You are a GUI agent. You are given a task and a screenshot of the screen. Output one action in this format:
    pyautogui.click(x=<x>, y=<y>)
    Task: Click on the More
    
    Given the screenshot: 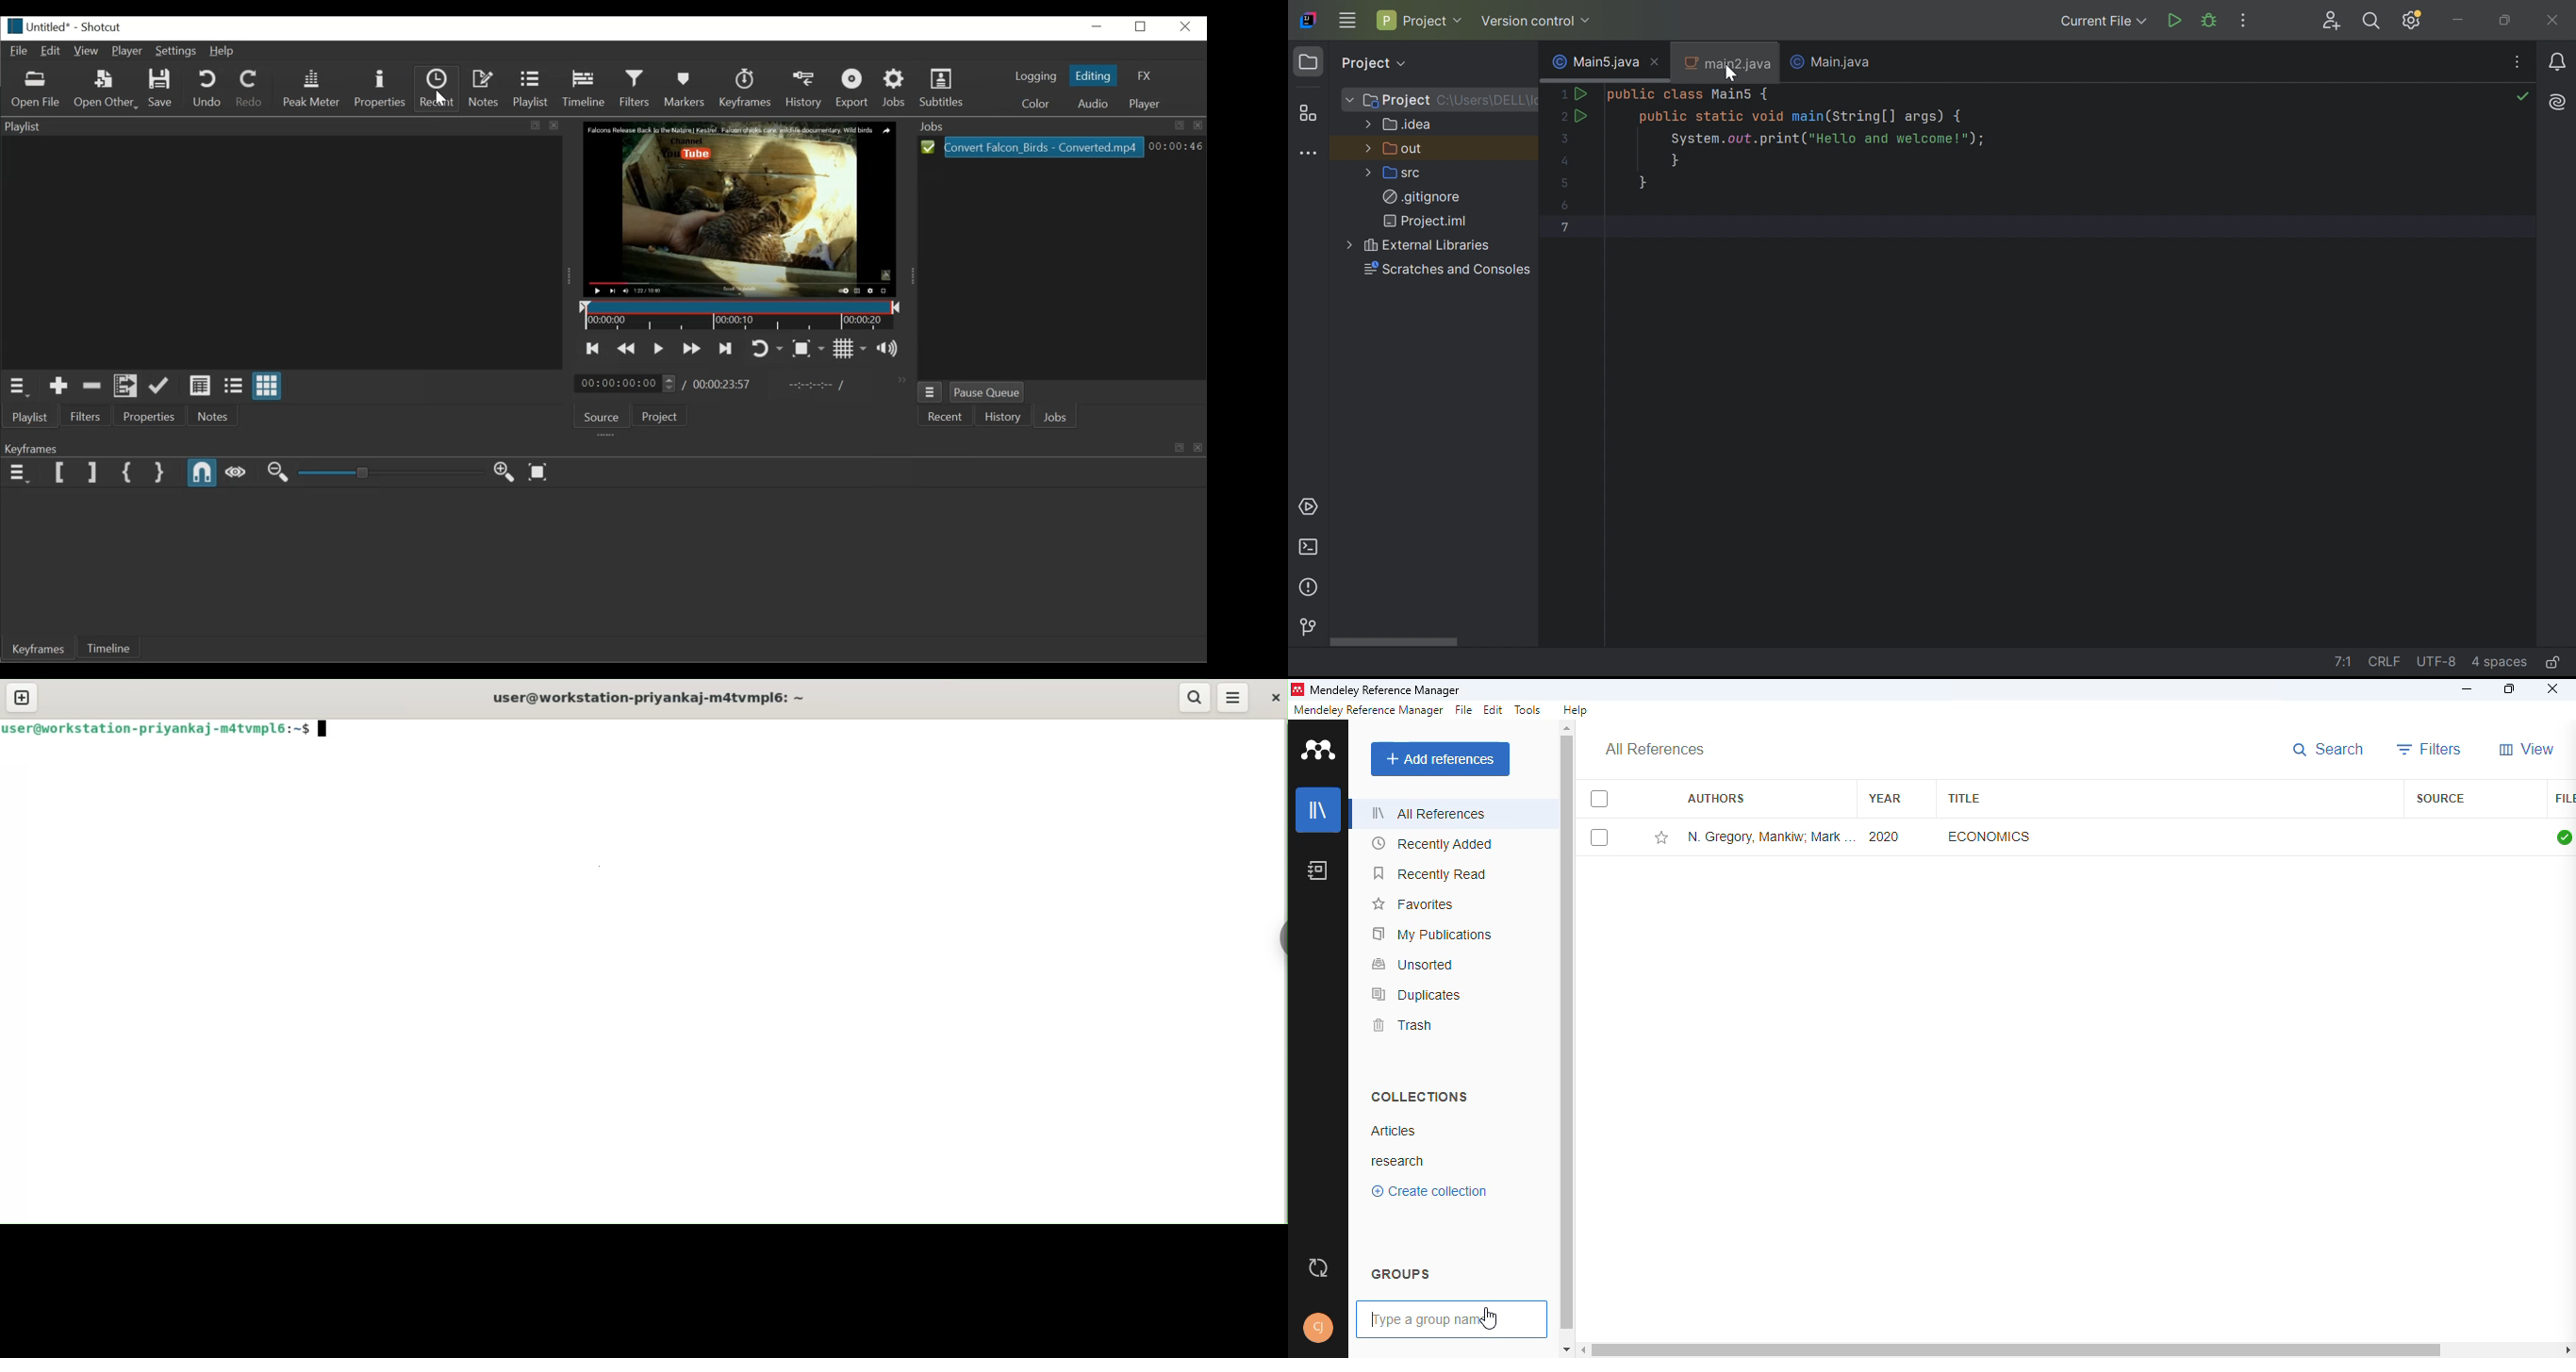 What is the action you would take?
    pyautogui.click(x=1349, y=99)
    